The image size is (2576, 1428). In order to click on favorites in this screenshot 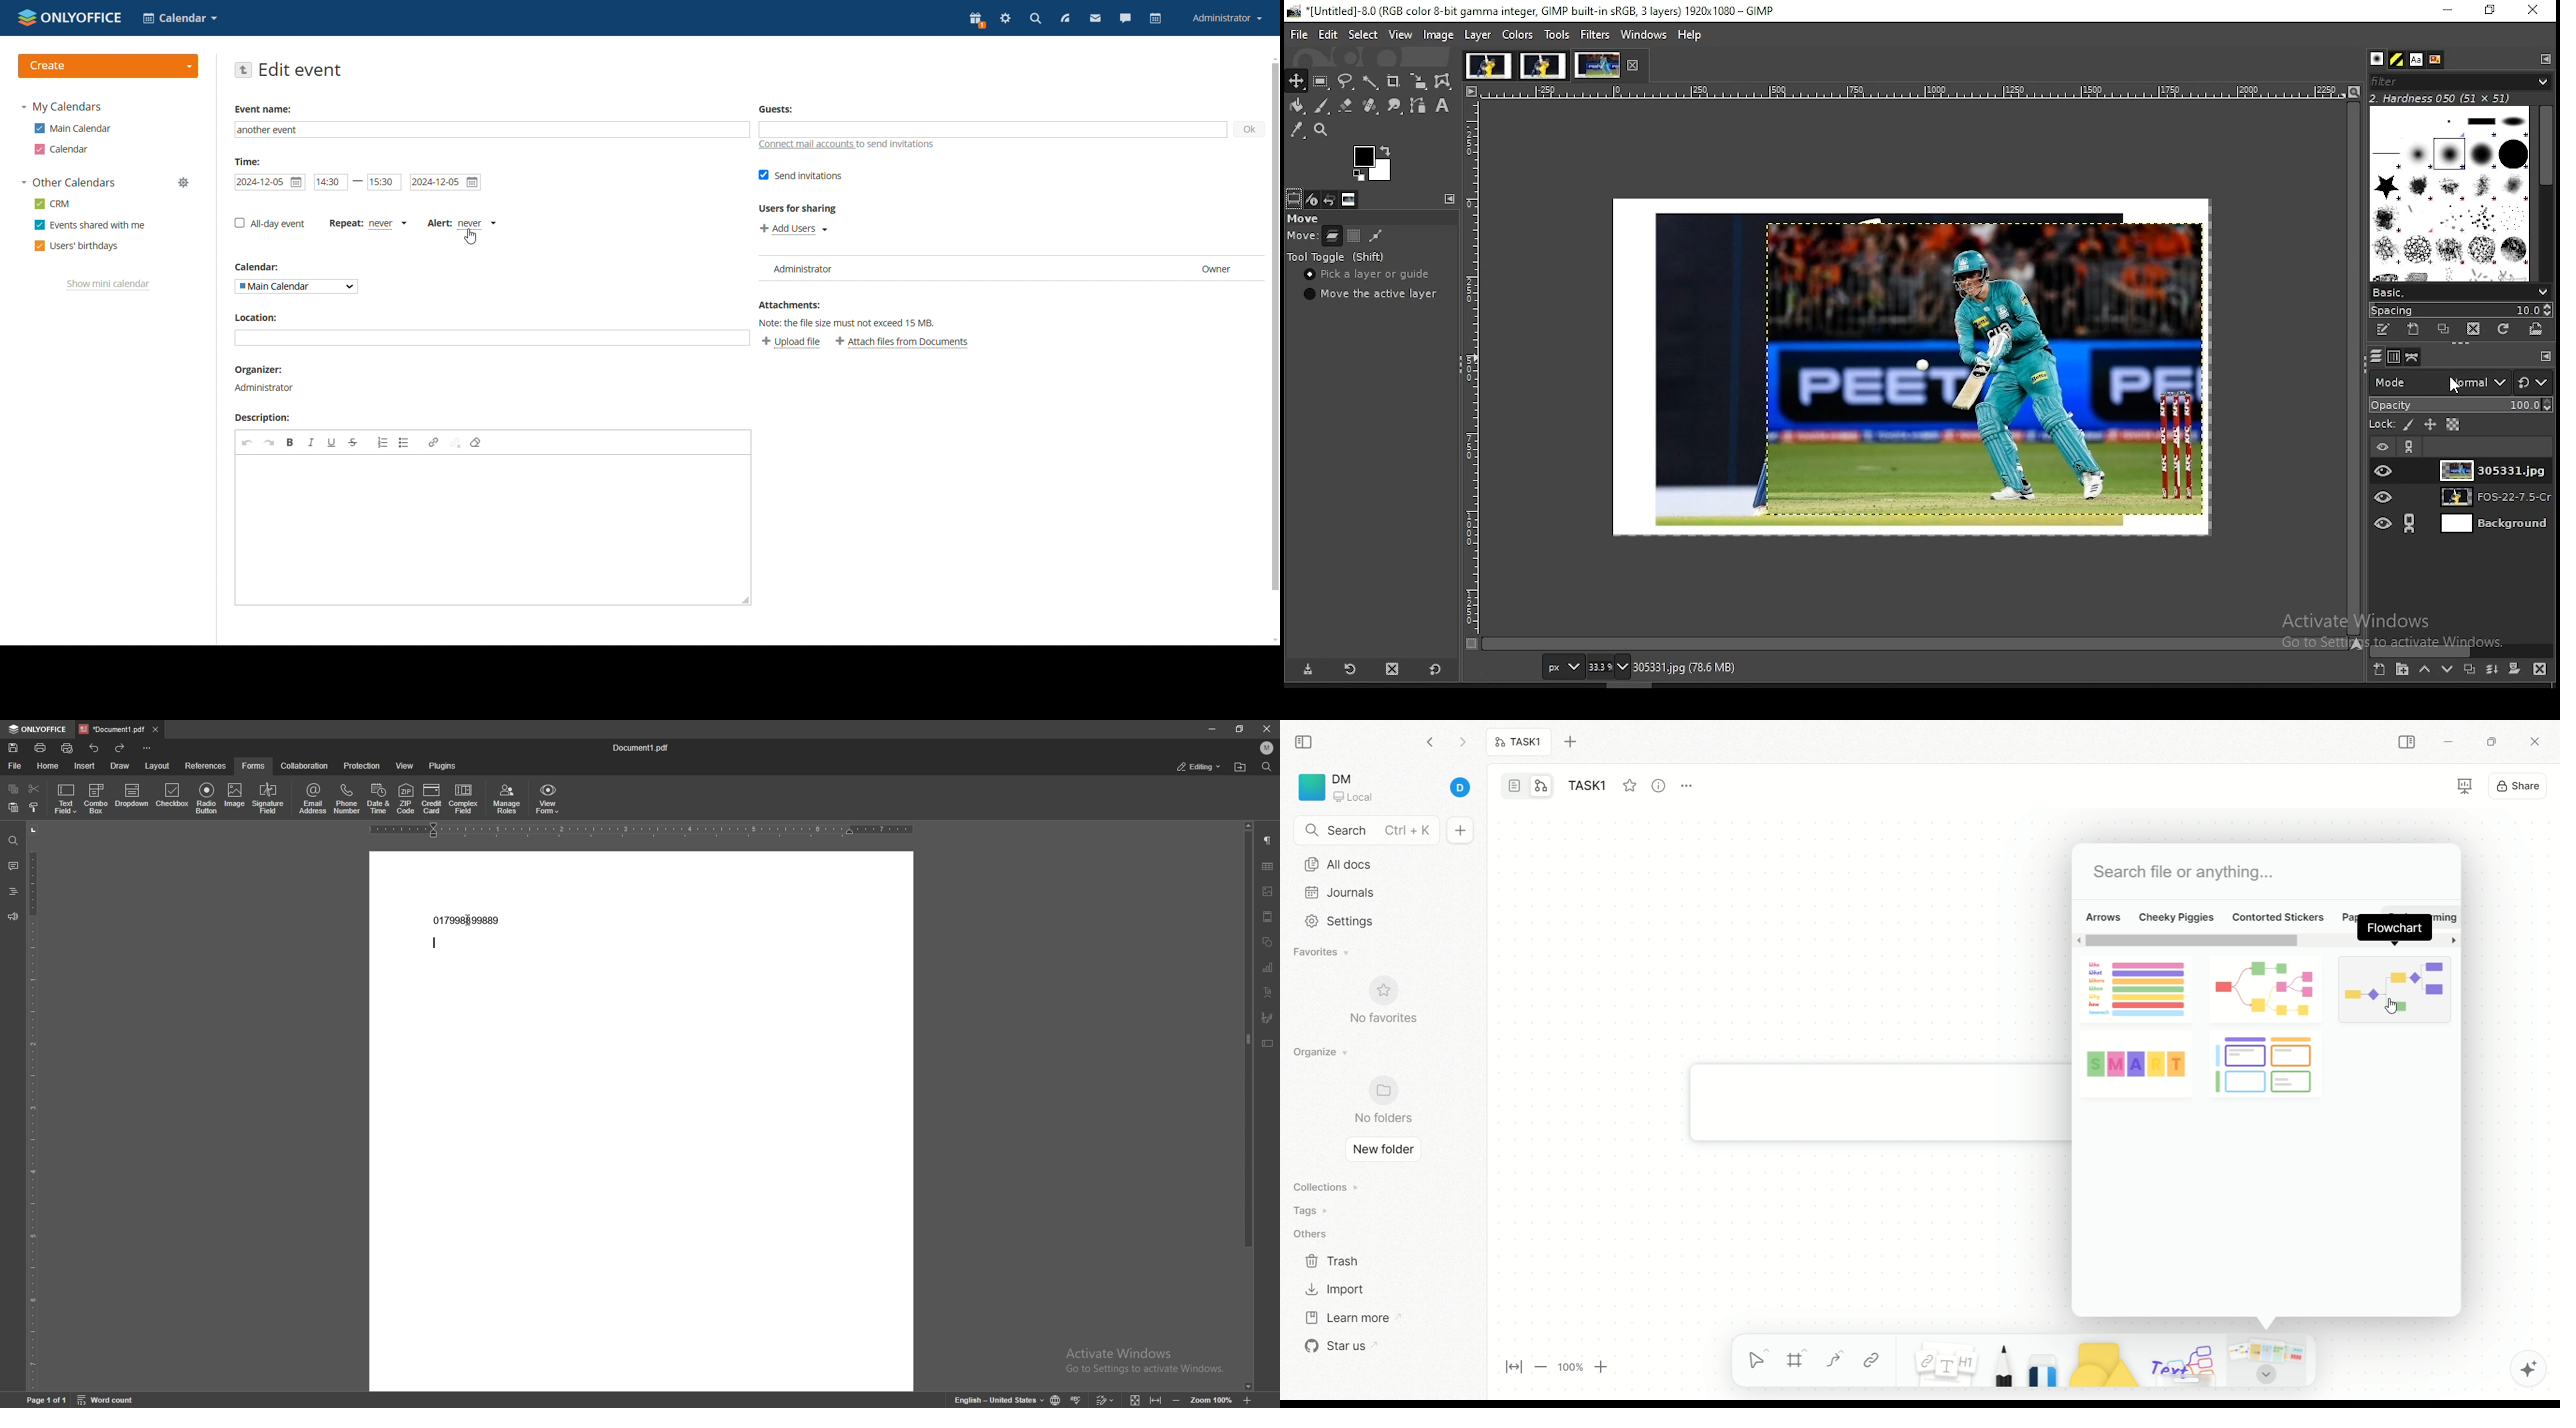, I will do `click(1323, 953)`.